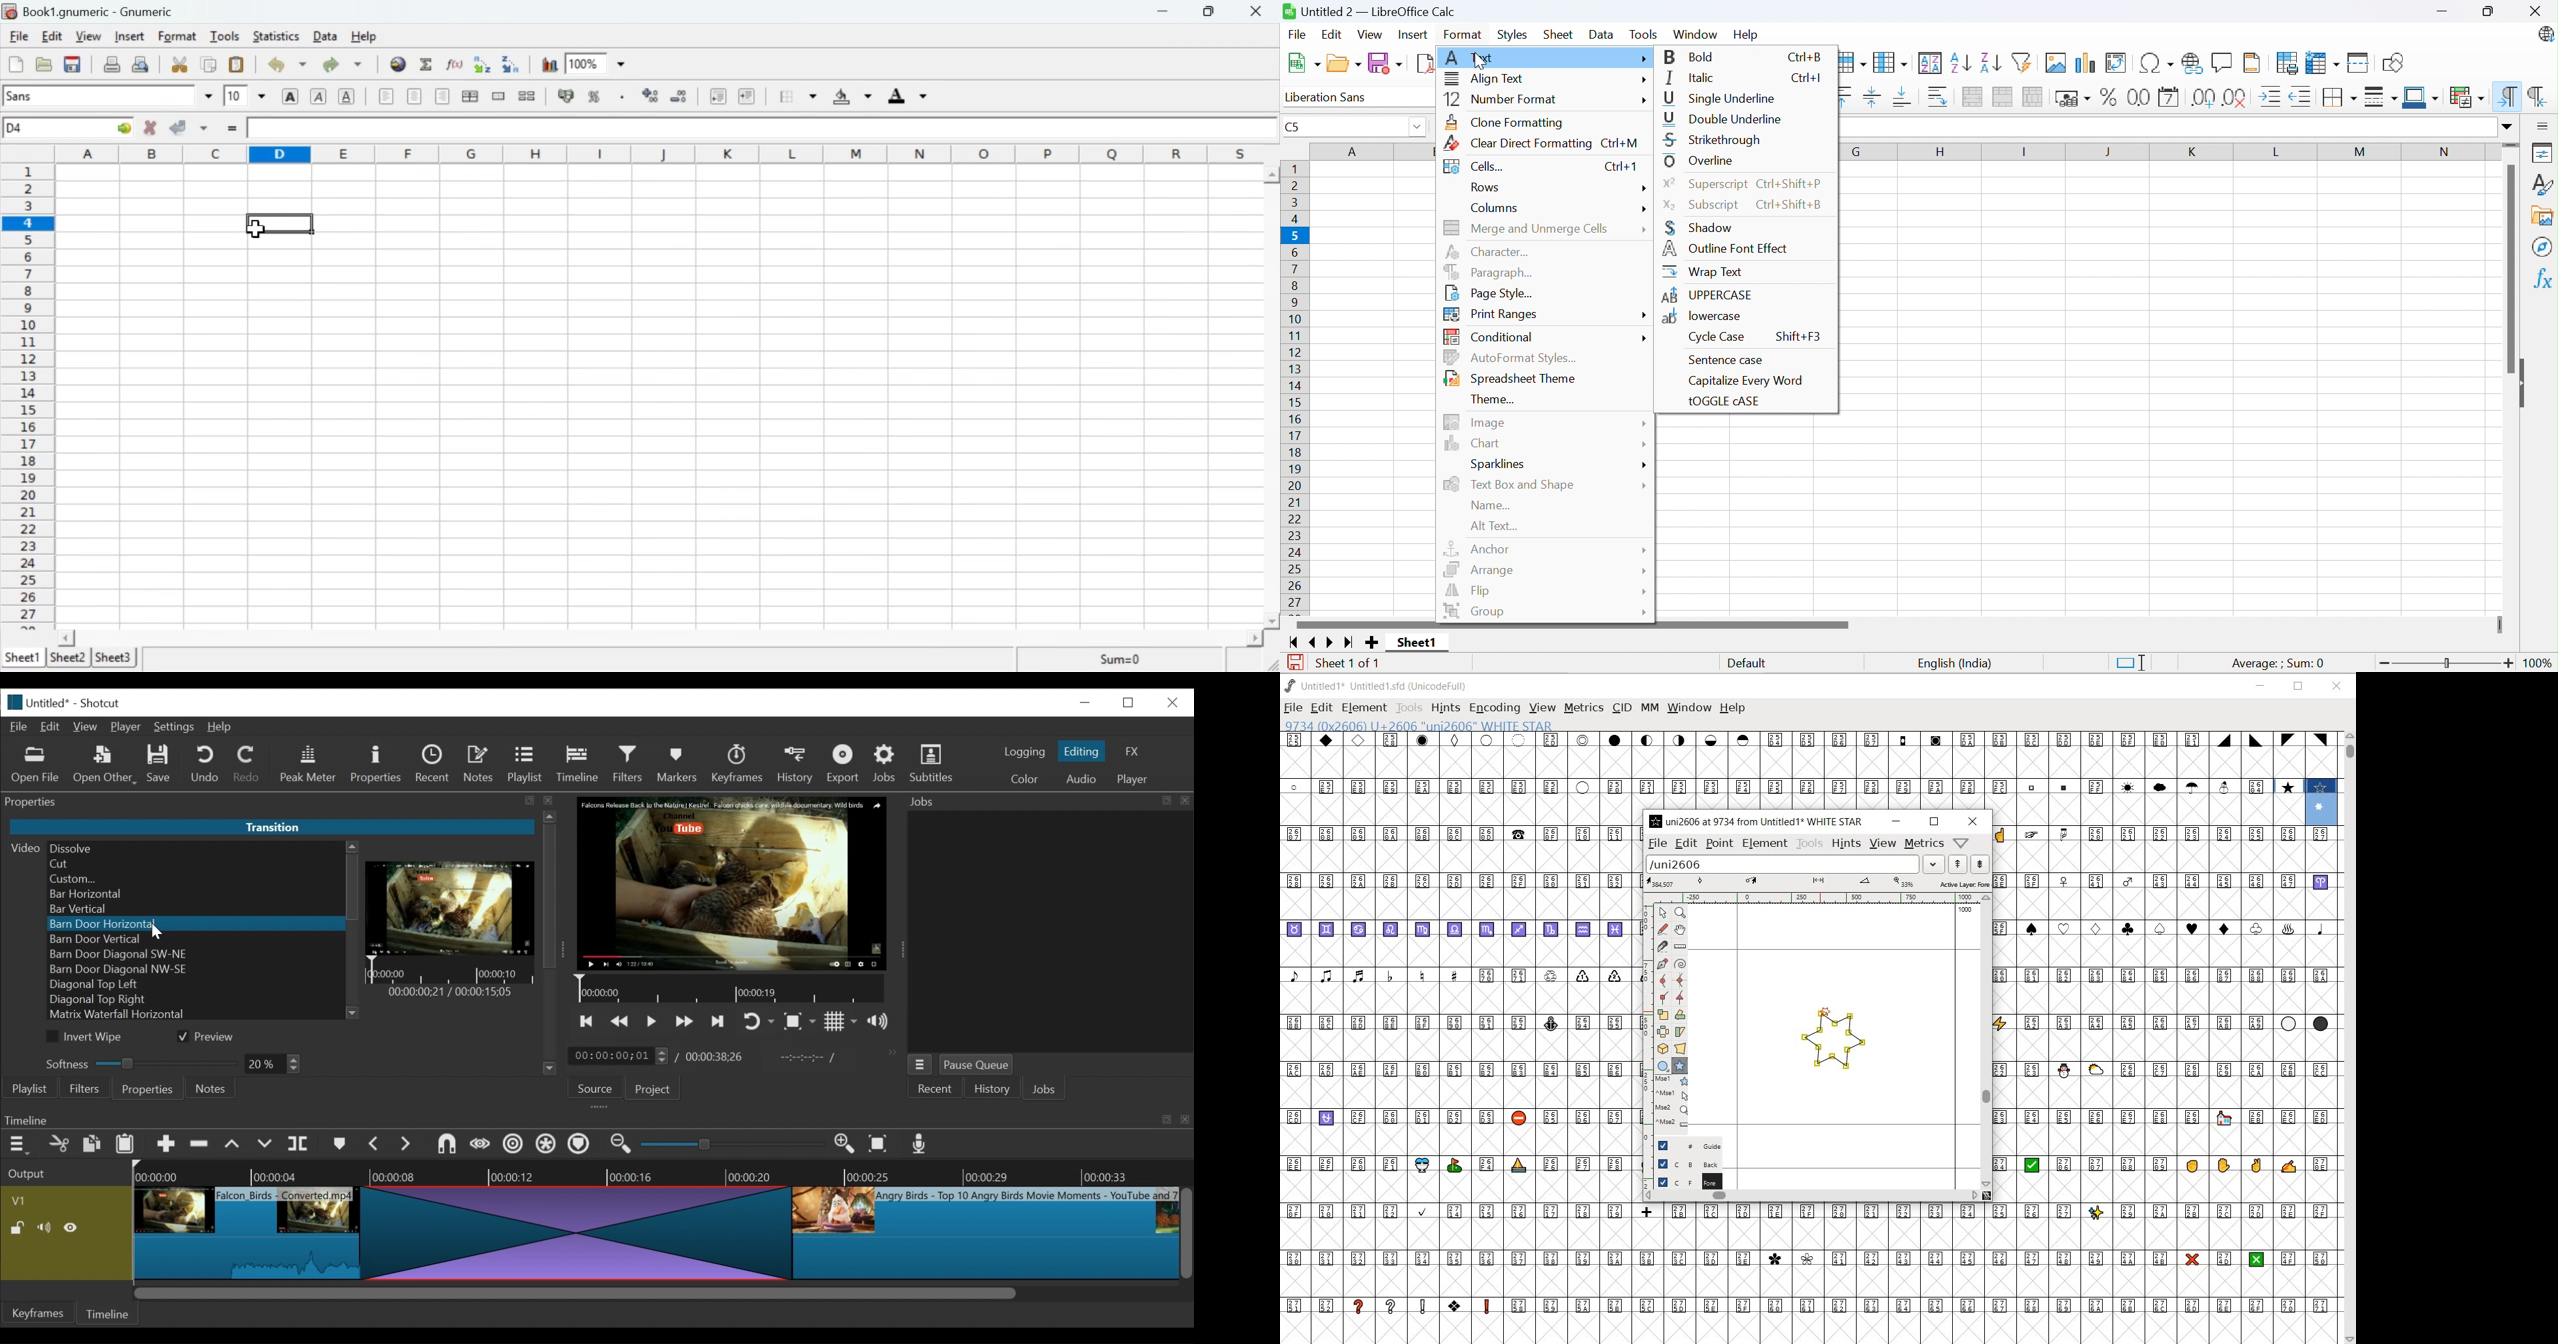 Image resolution: width=2576 pixels, height=1344 pixels. What do you see at coordinates (196, 879) in the screenshot?
I see `Custom` at bounding box center [196, 879].